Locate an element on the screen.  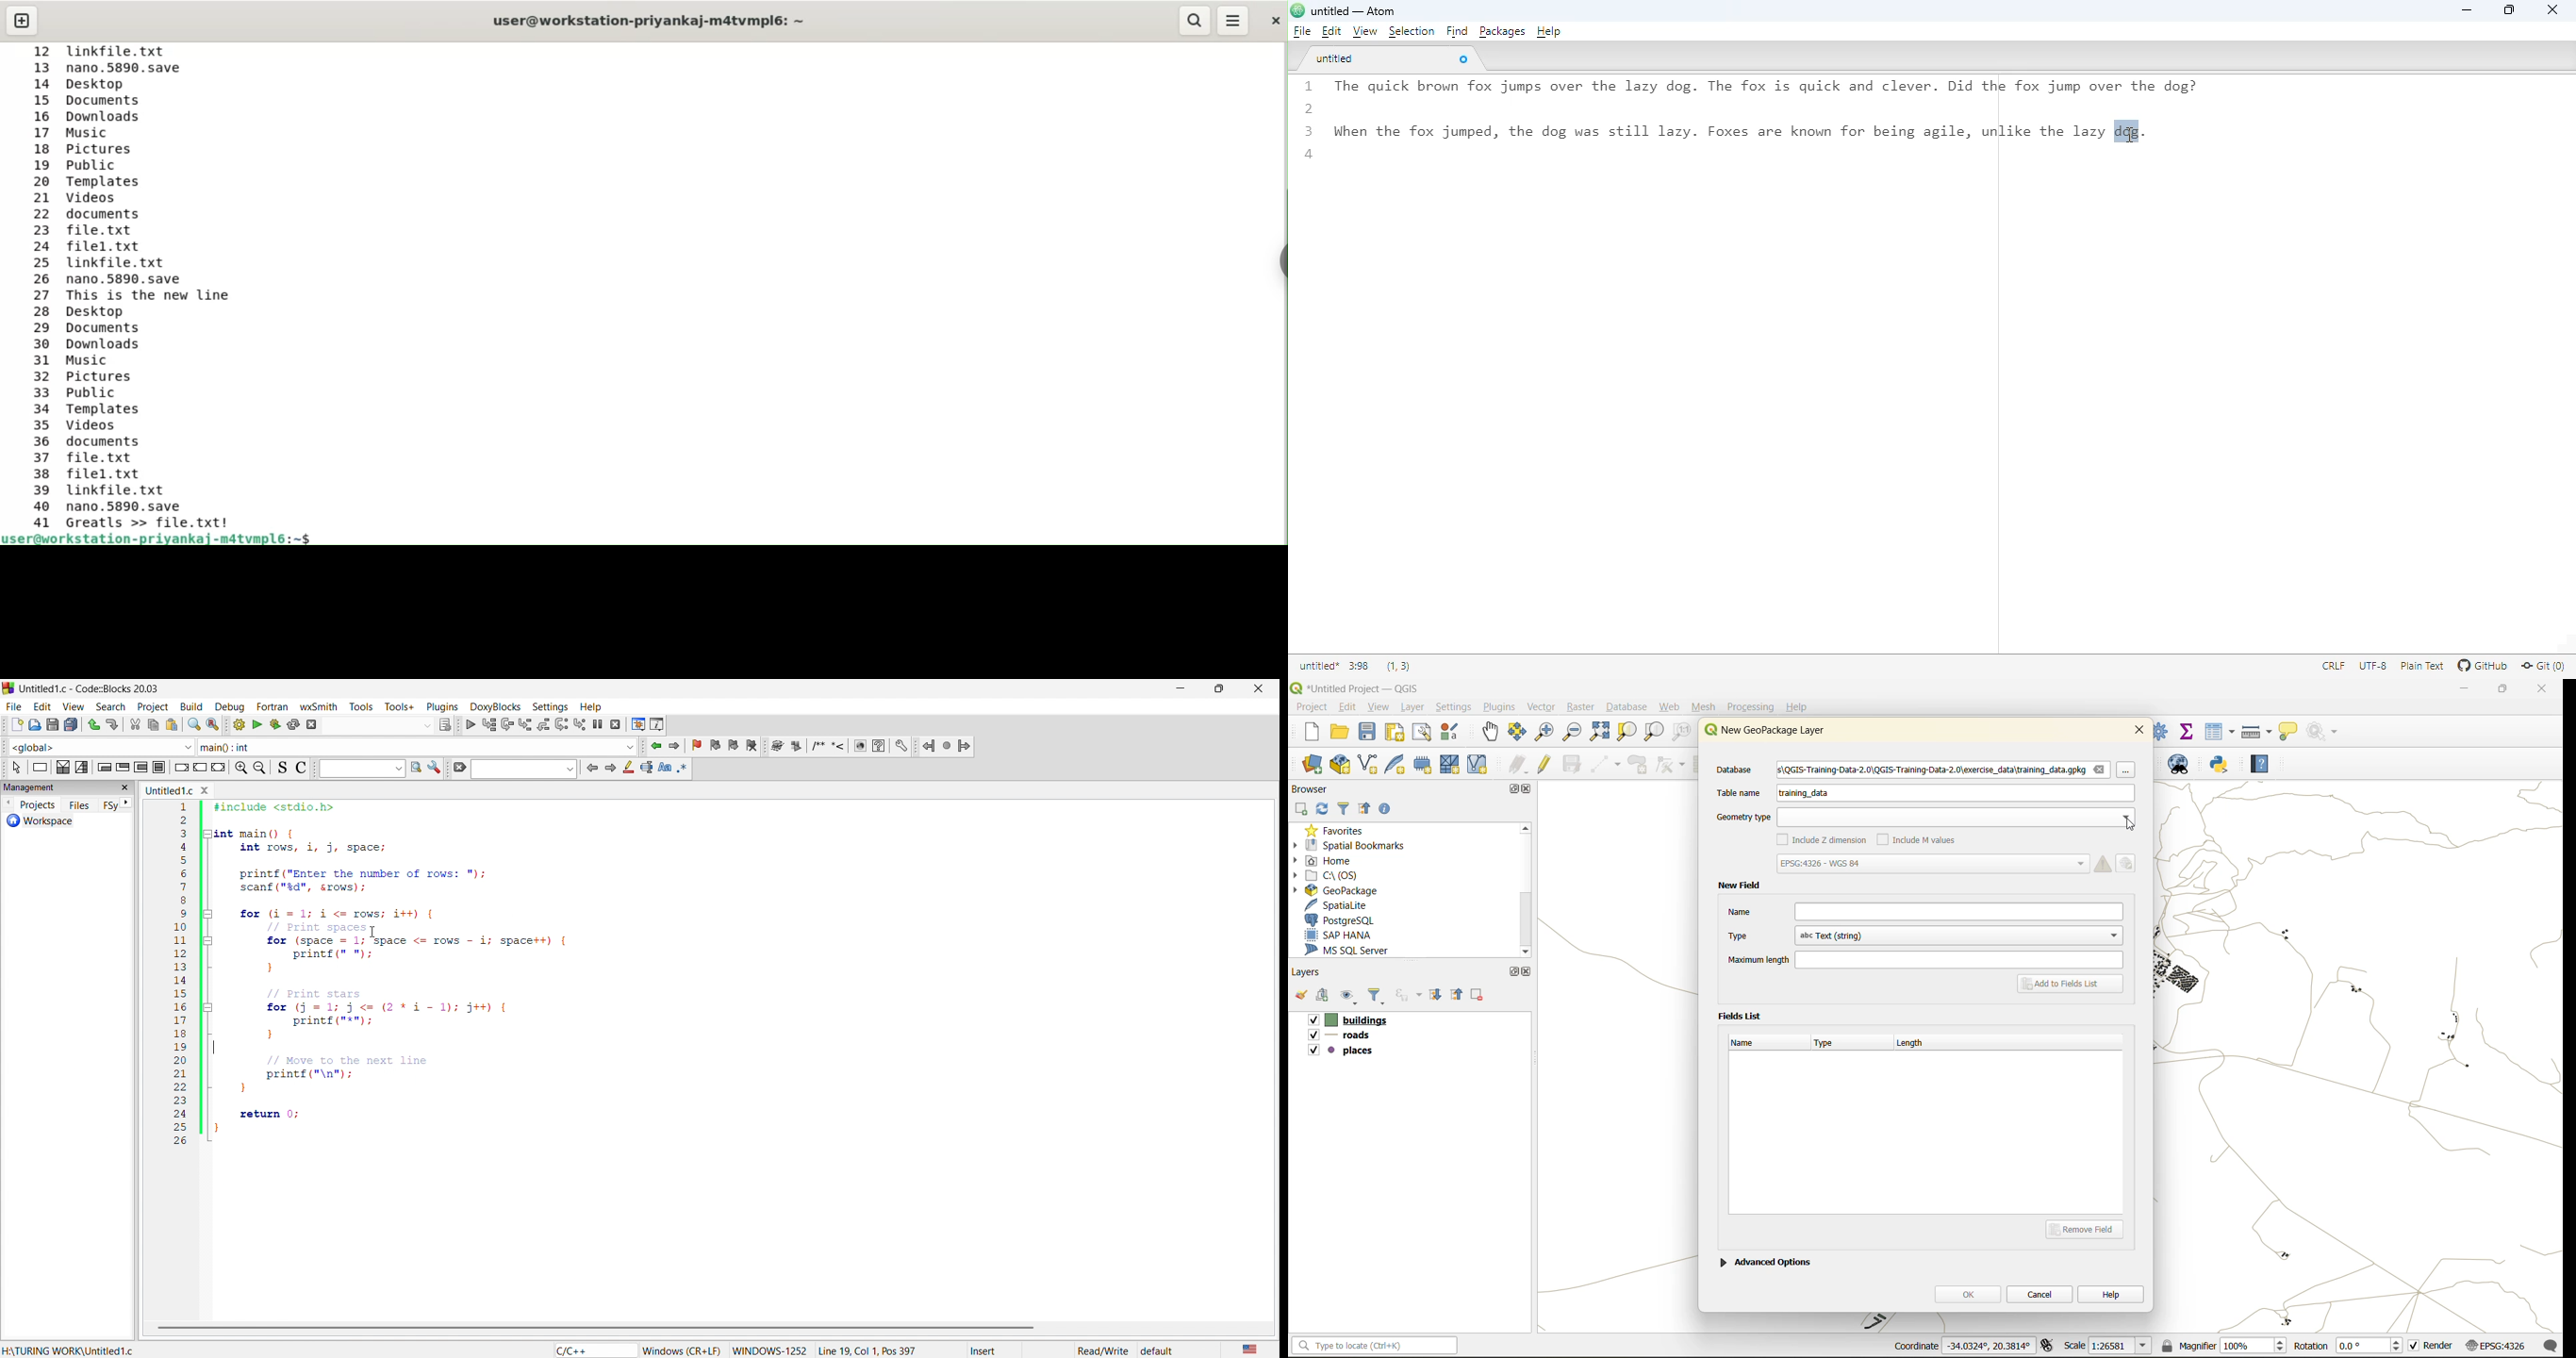
spatialite is located at coordinates (1344, 905).